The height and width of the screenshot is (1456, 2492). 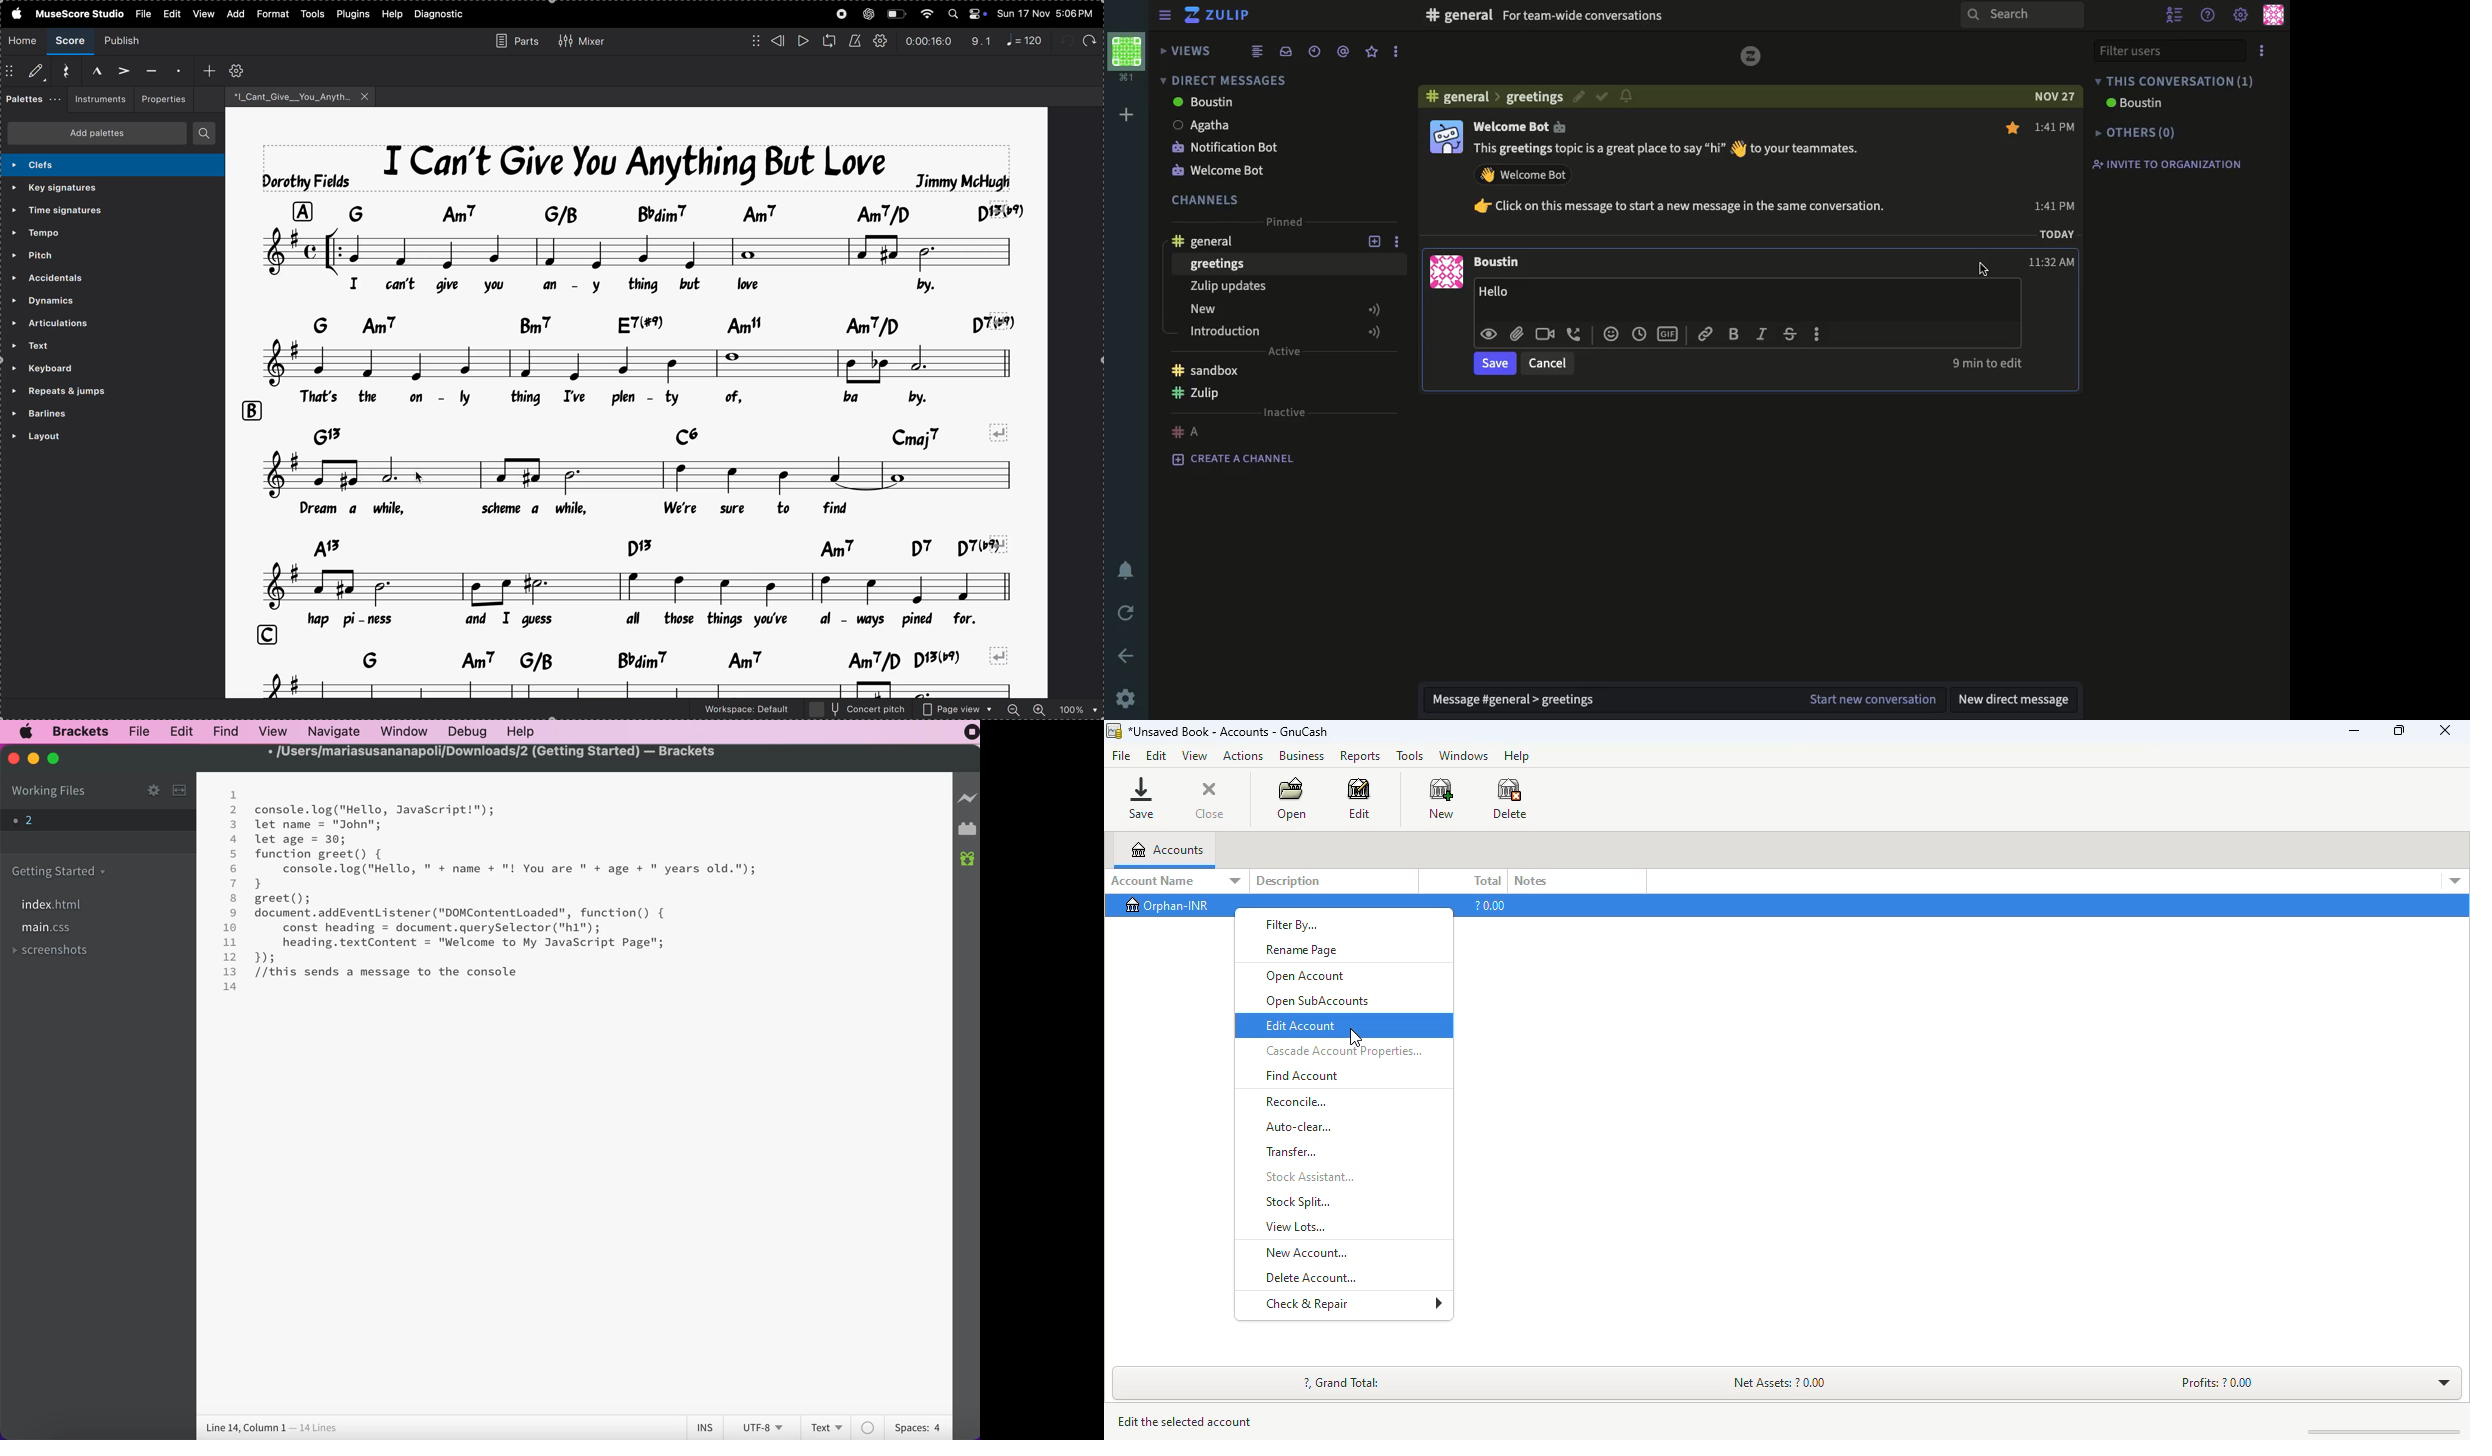 What do you see at coordinates (33, 759) in the screenshot?
I see `minimize` at bounding box center [33, 759].